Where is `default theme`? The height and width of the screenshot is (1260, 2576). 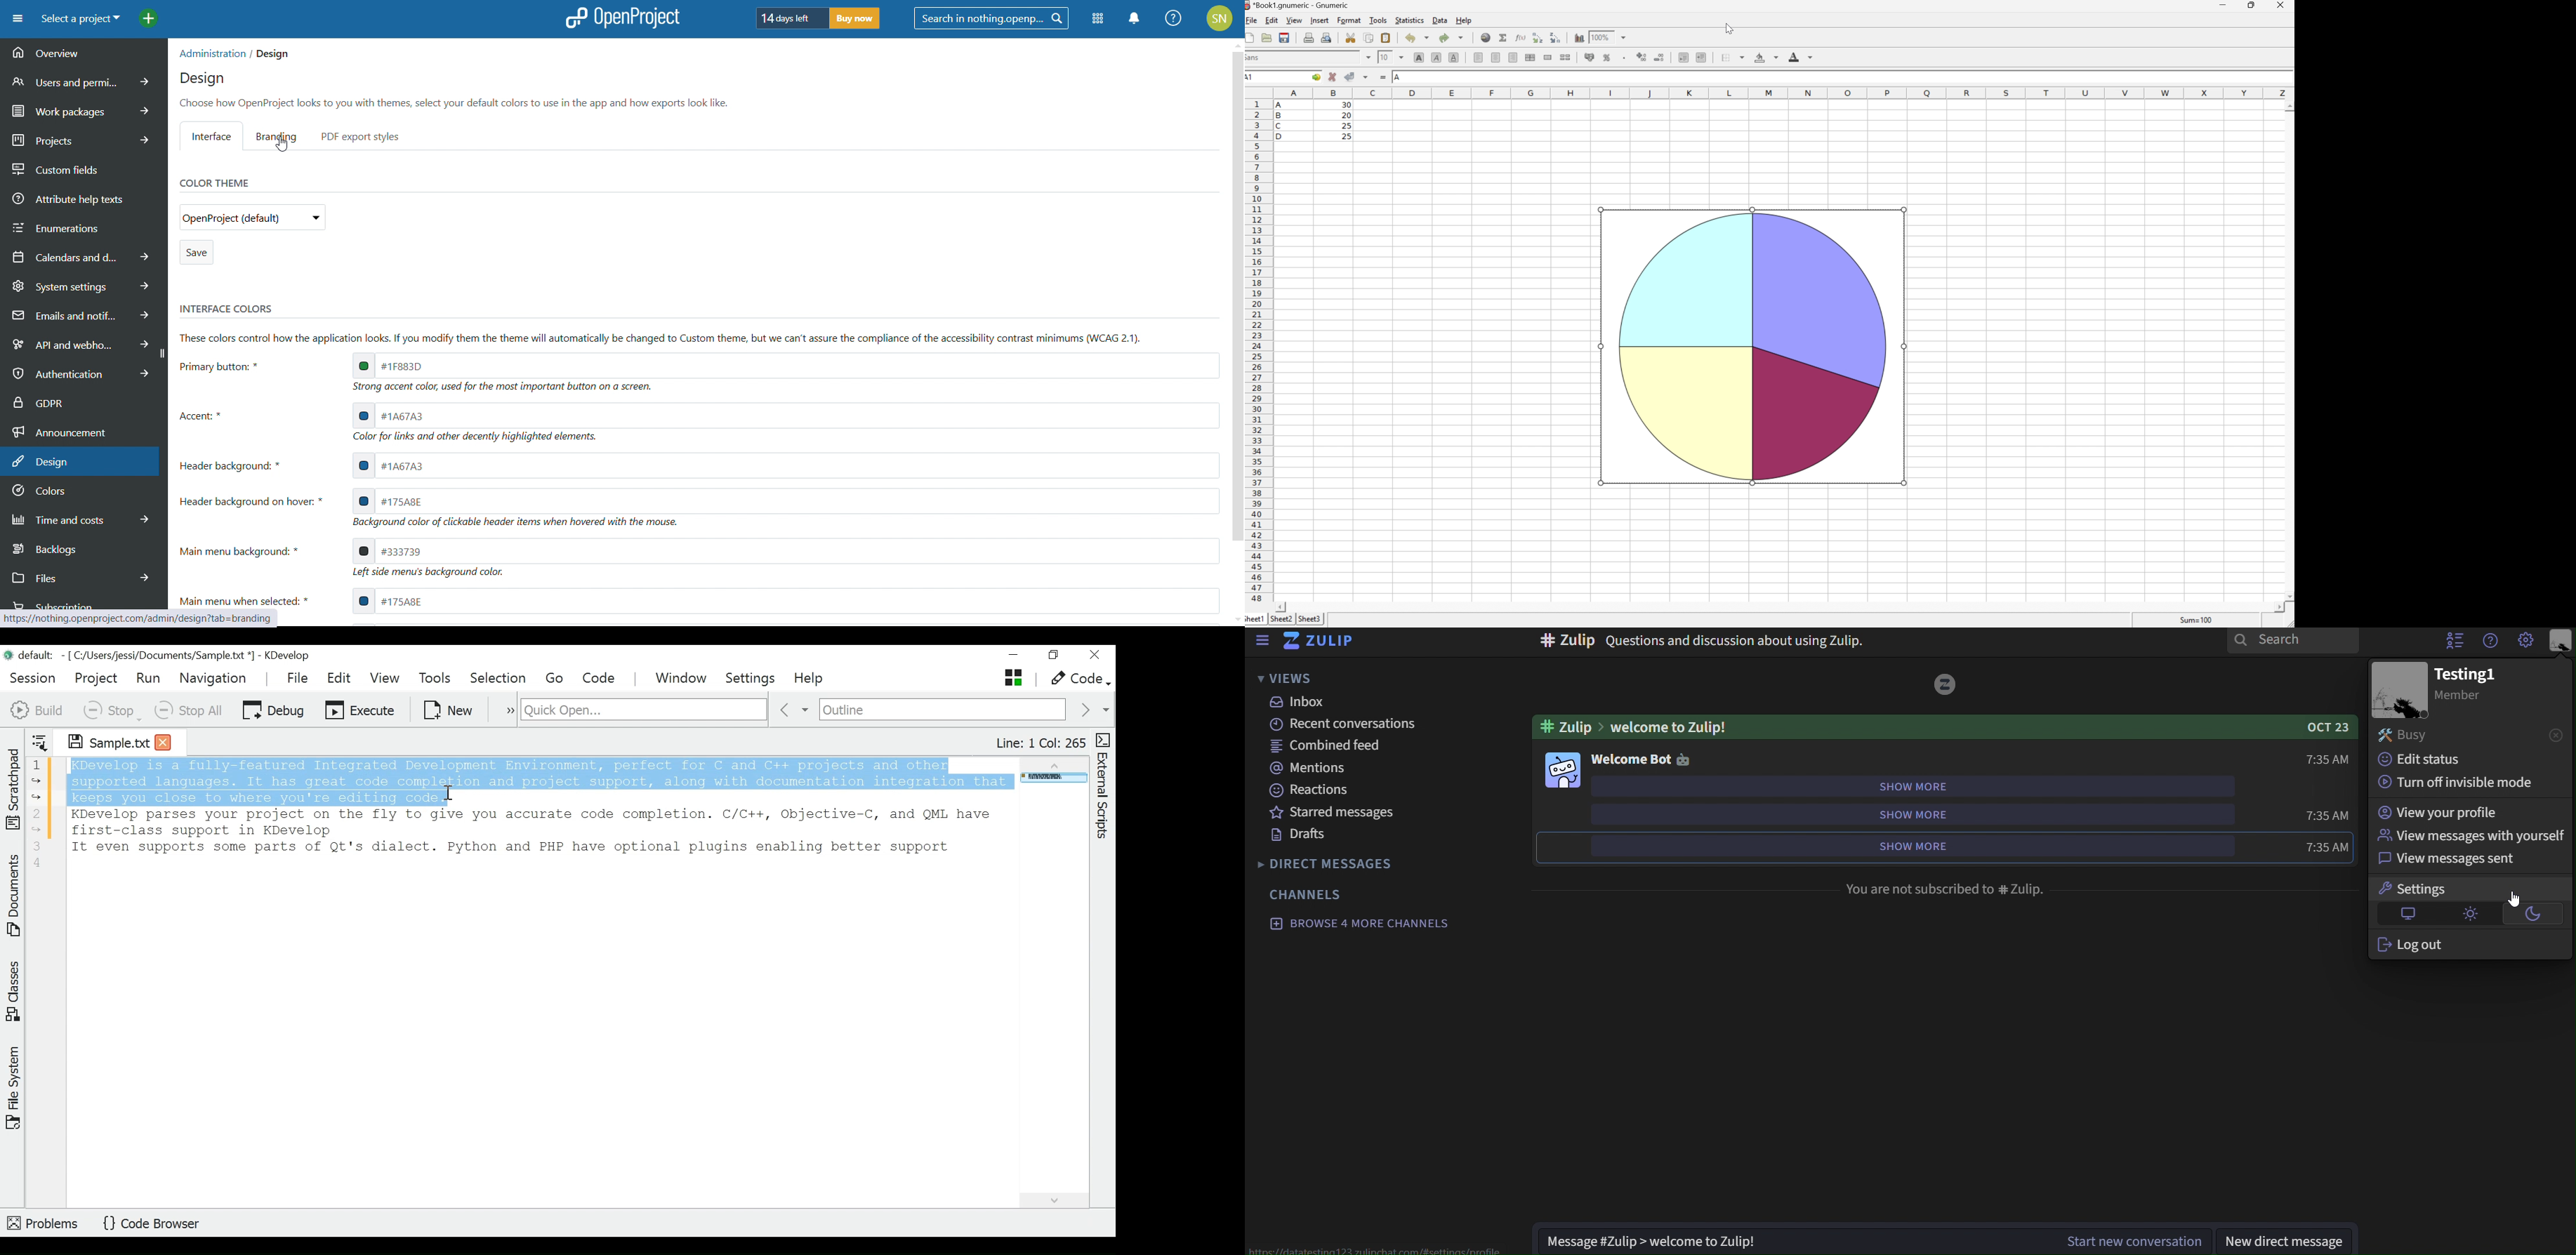 default theme is located at coordinates (2405, 913).